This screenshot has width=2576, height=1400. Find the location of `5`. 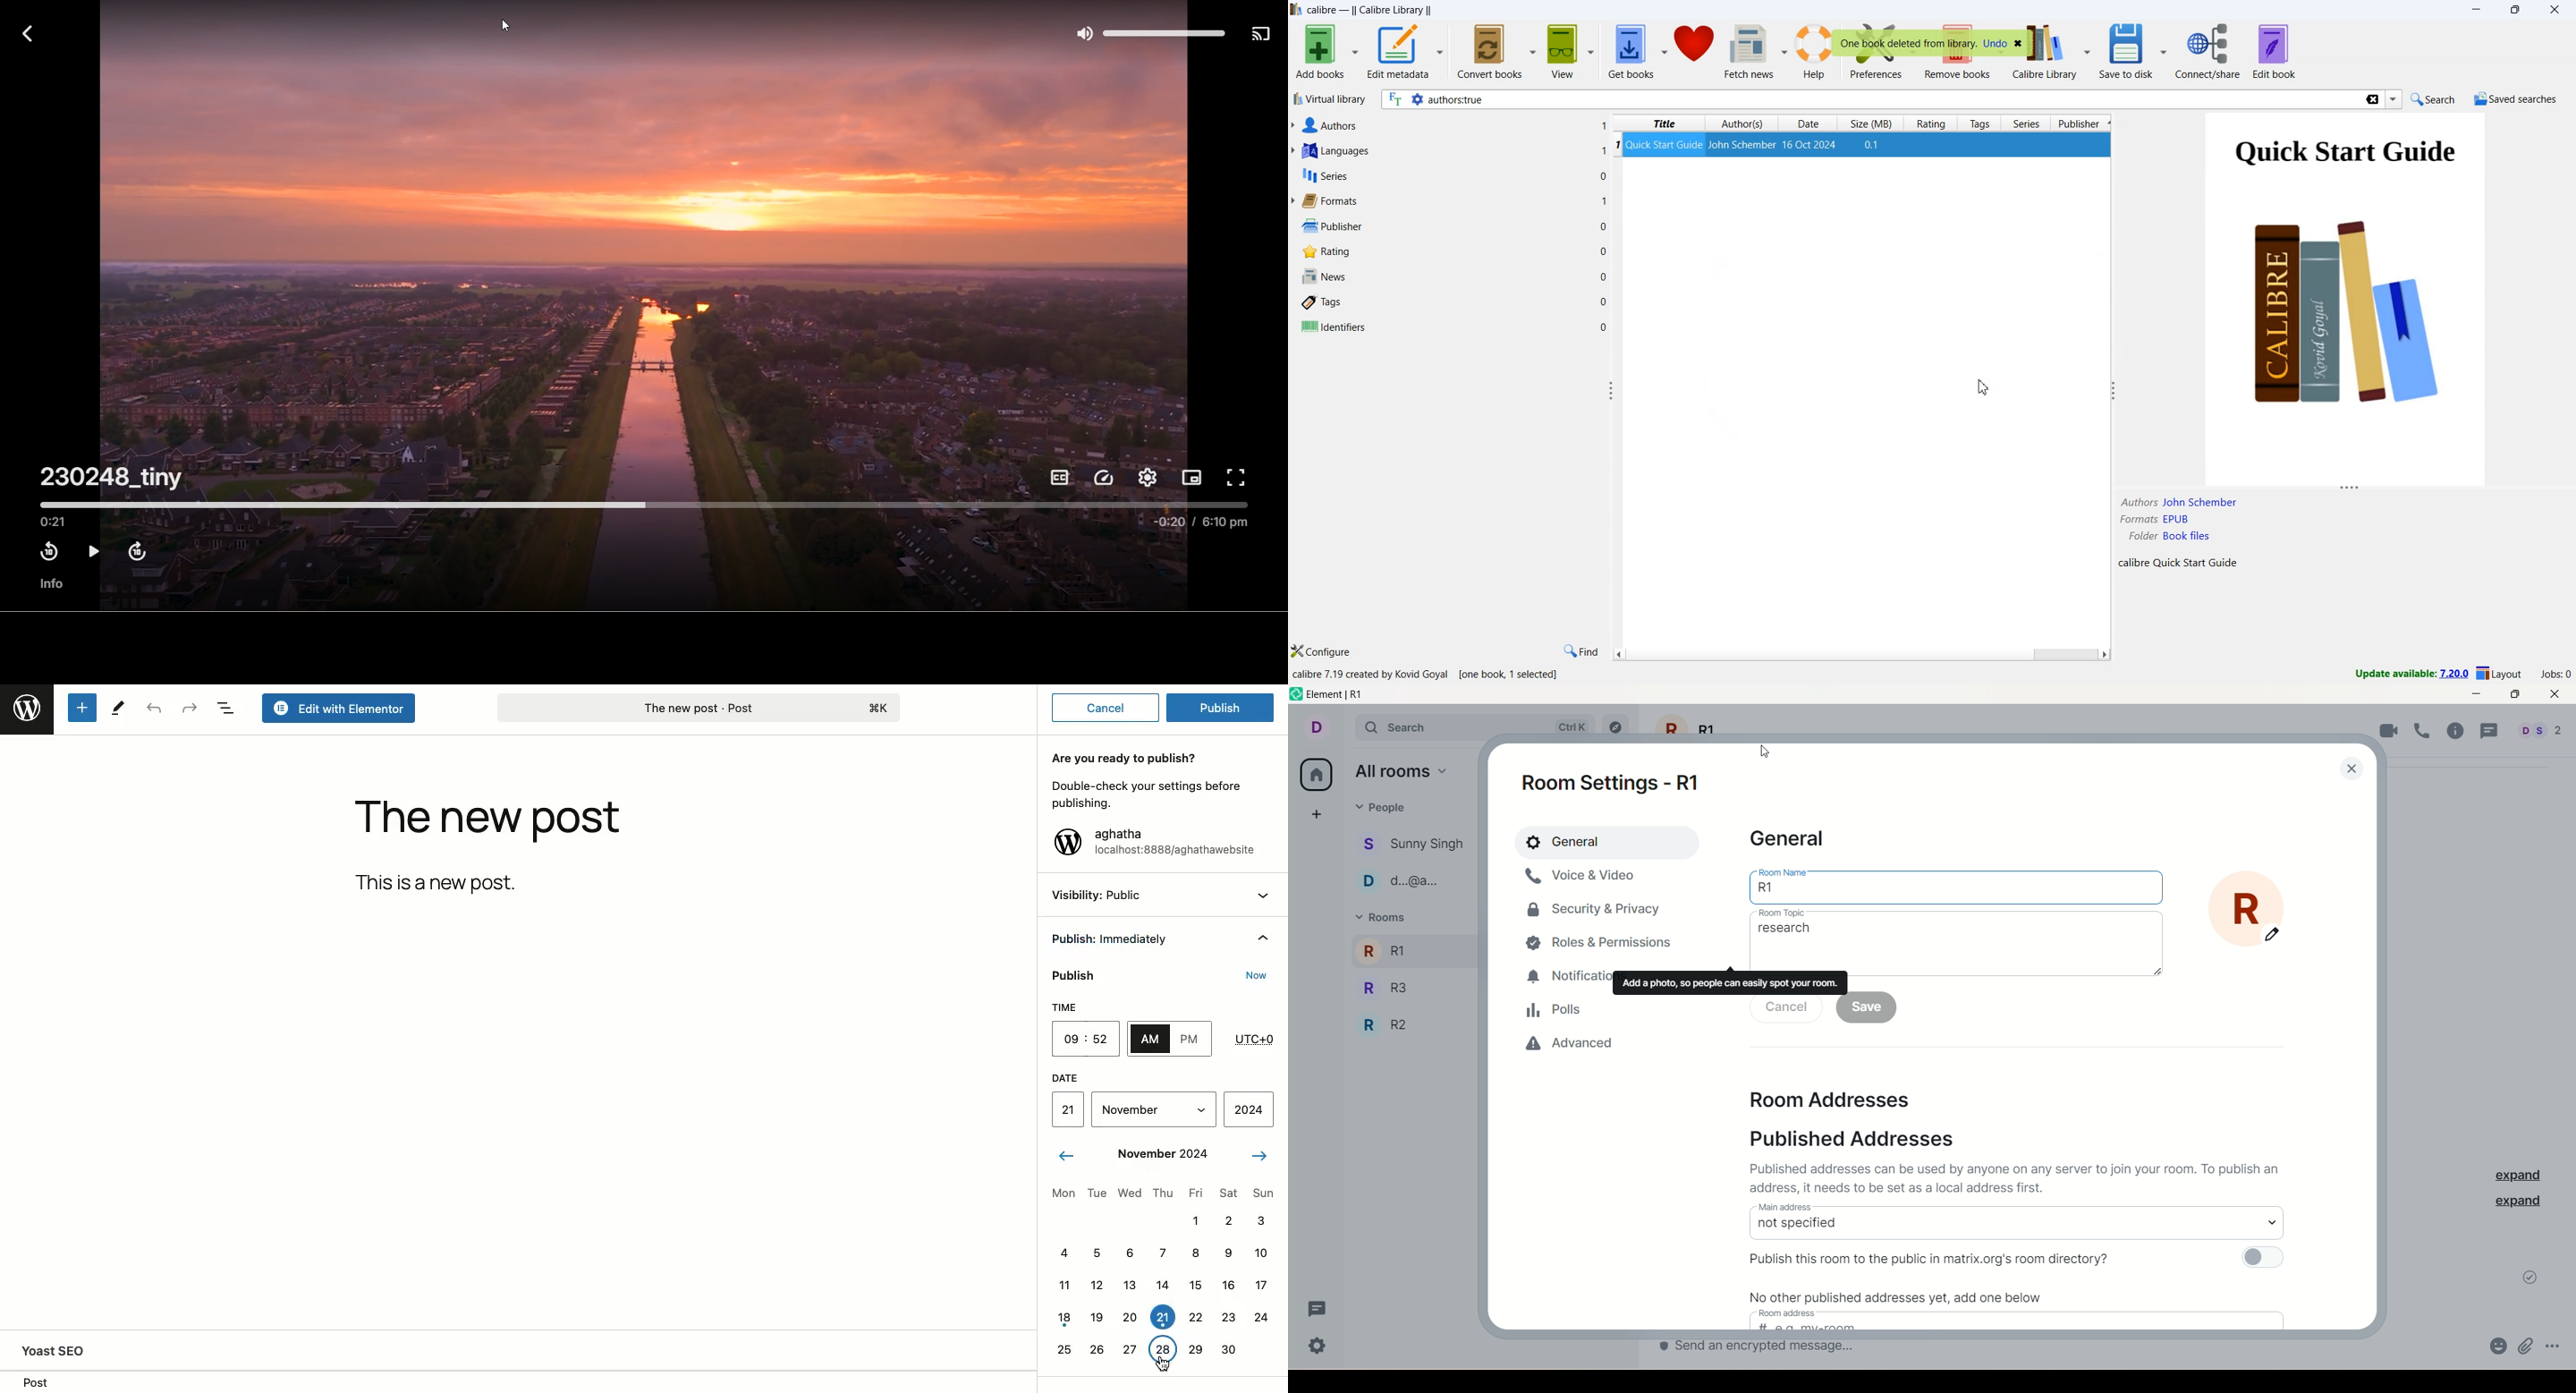

5 is located at coordinates (1096, 1253).